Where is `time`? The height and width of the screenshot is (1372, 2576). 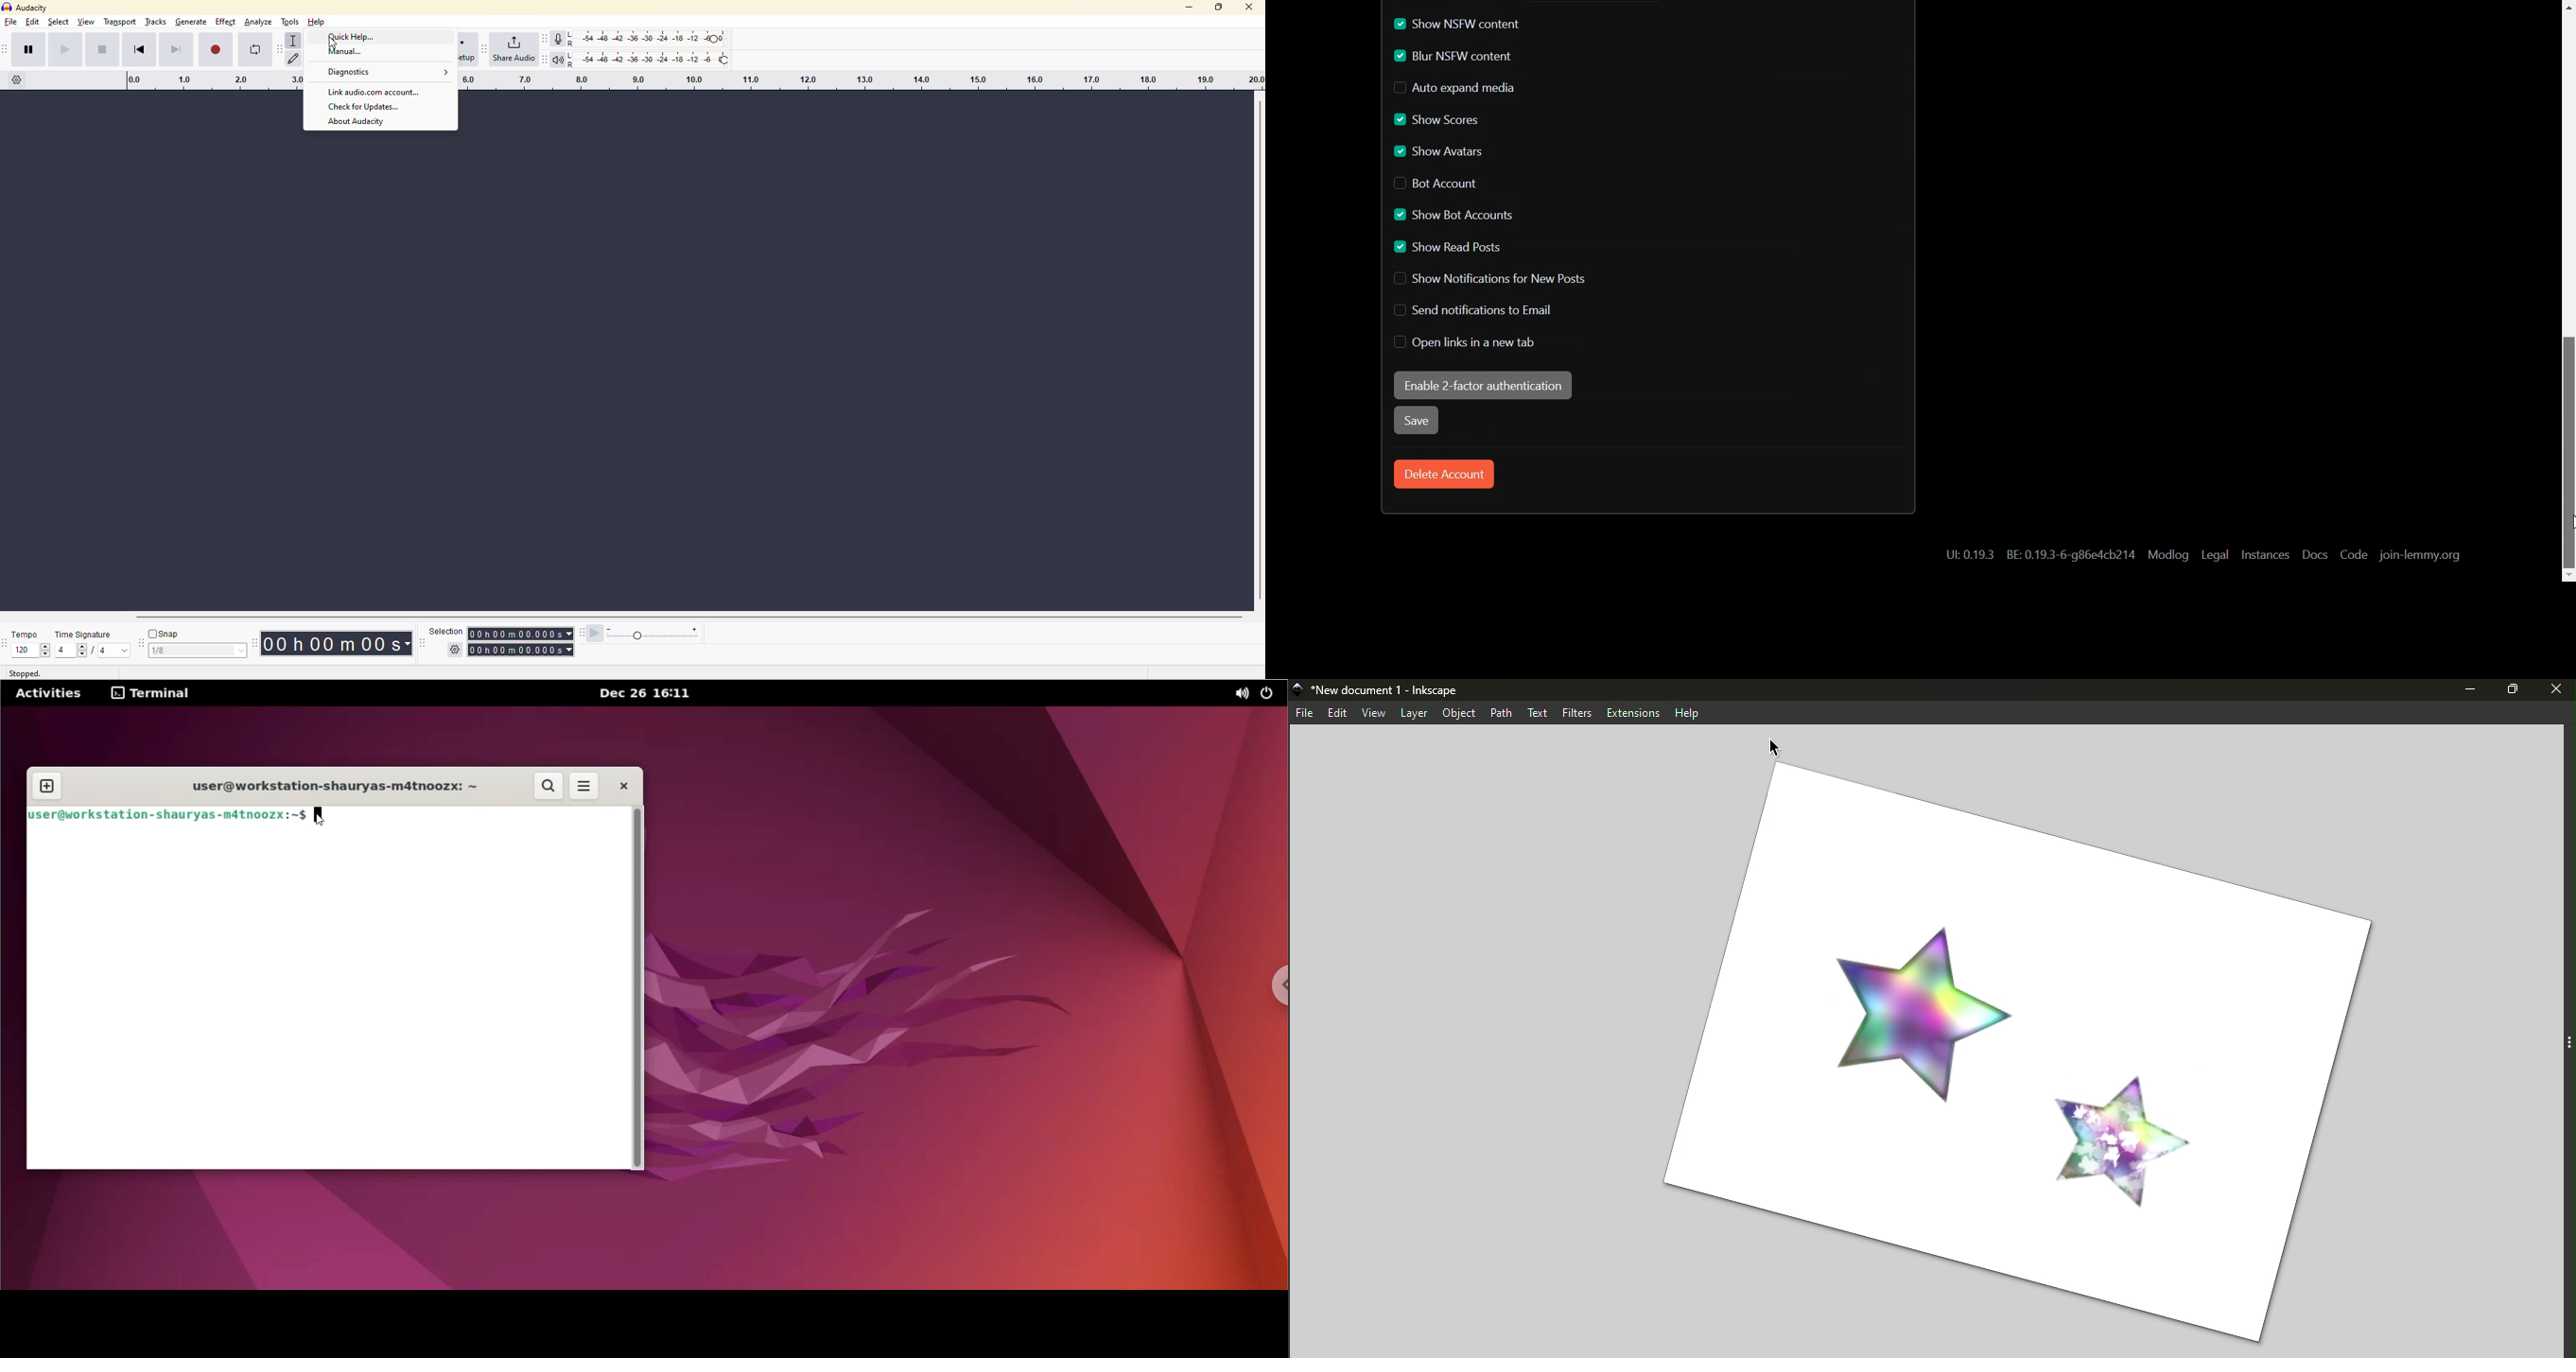 time is located at coordinates (523, 641).